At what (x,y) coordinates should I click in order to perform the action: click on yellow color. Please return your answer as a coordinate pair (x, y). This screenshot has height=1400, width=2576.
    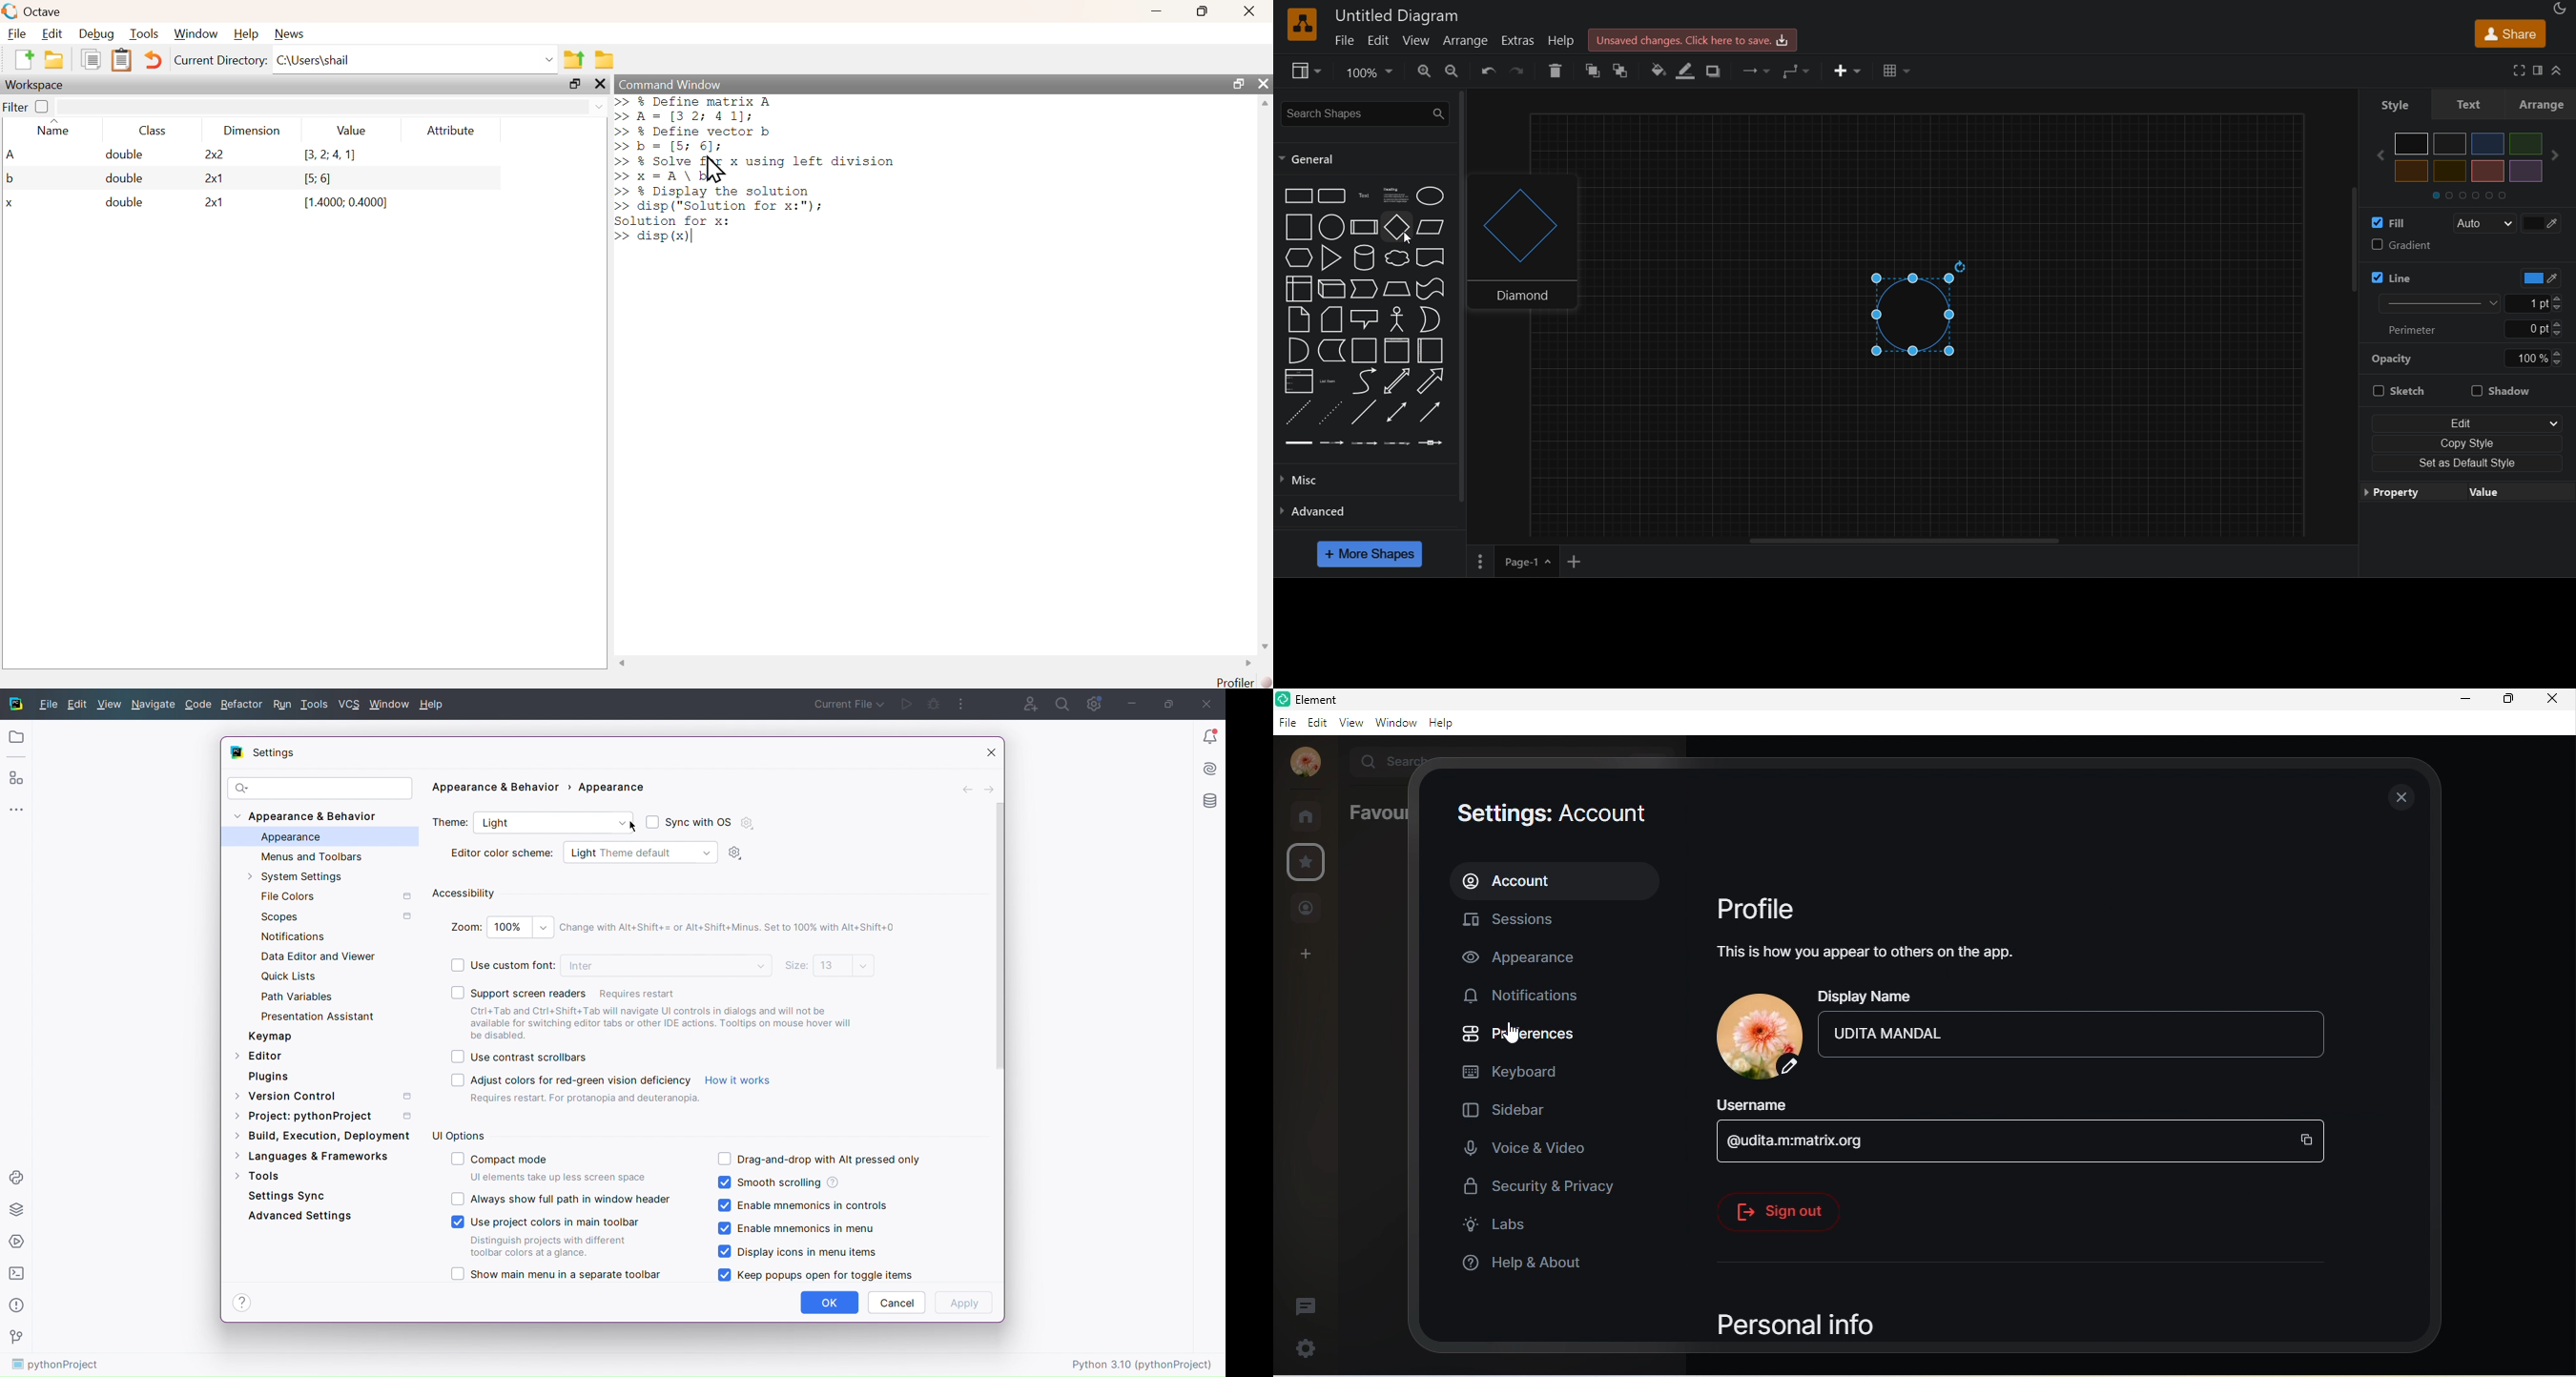
    Looking at the image, I should click on (2412, 171).